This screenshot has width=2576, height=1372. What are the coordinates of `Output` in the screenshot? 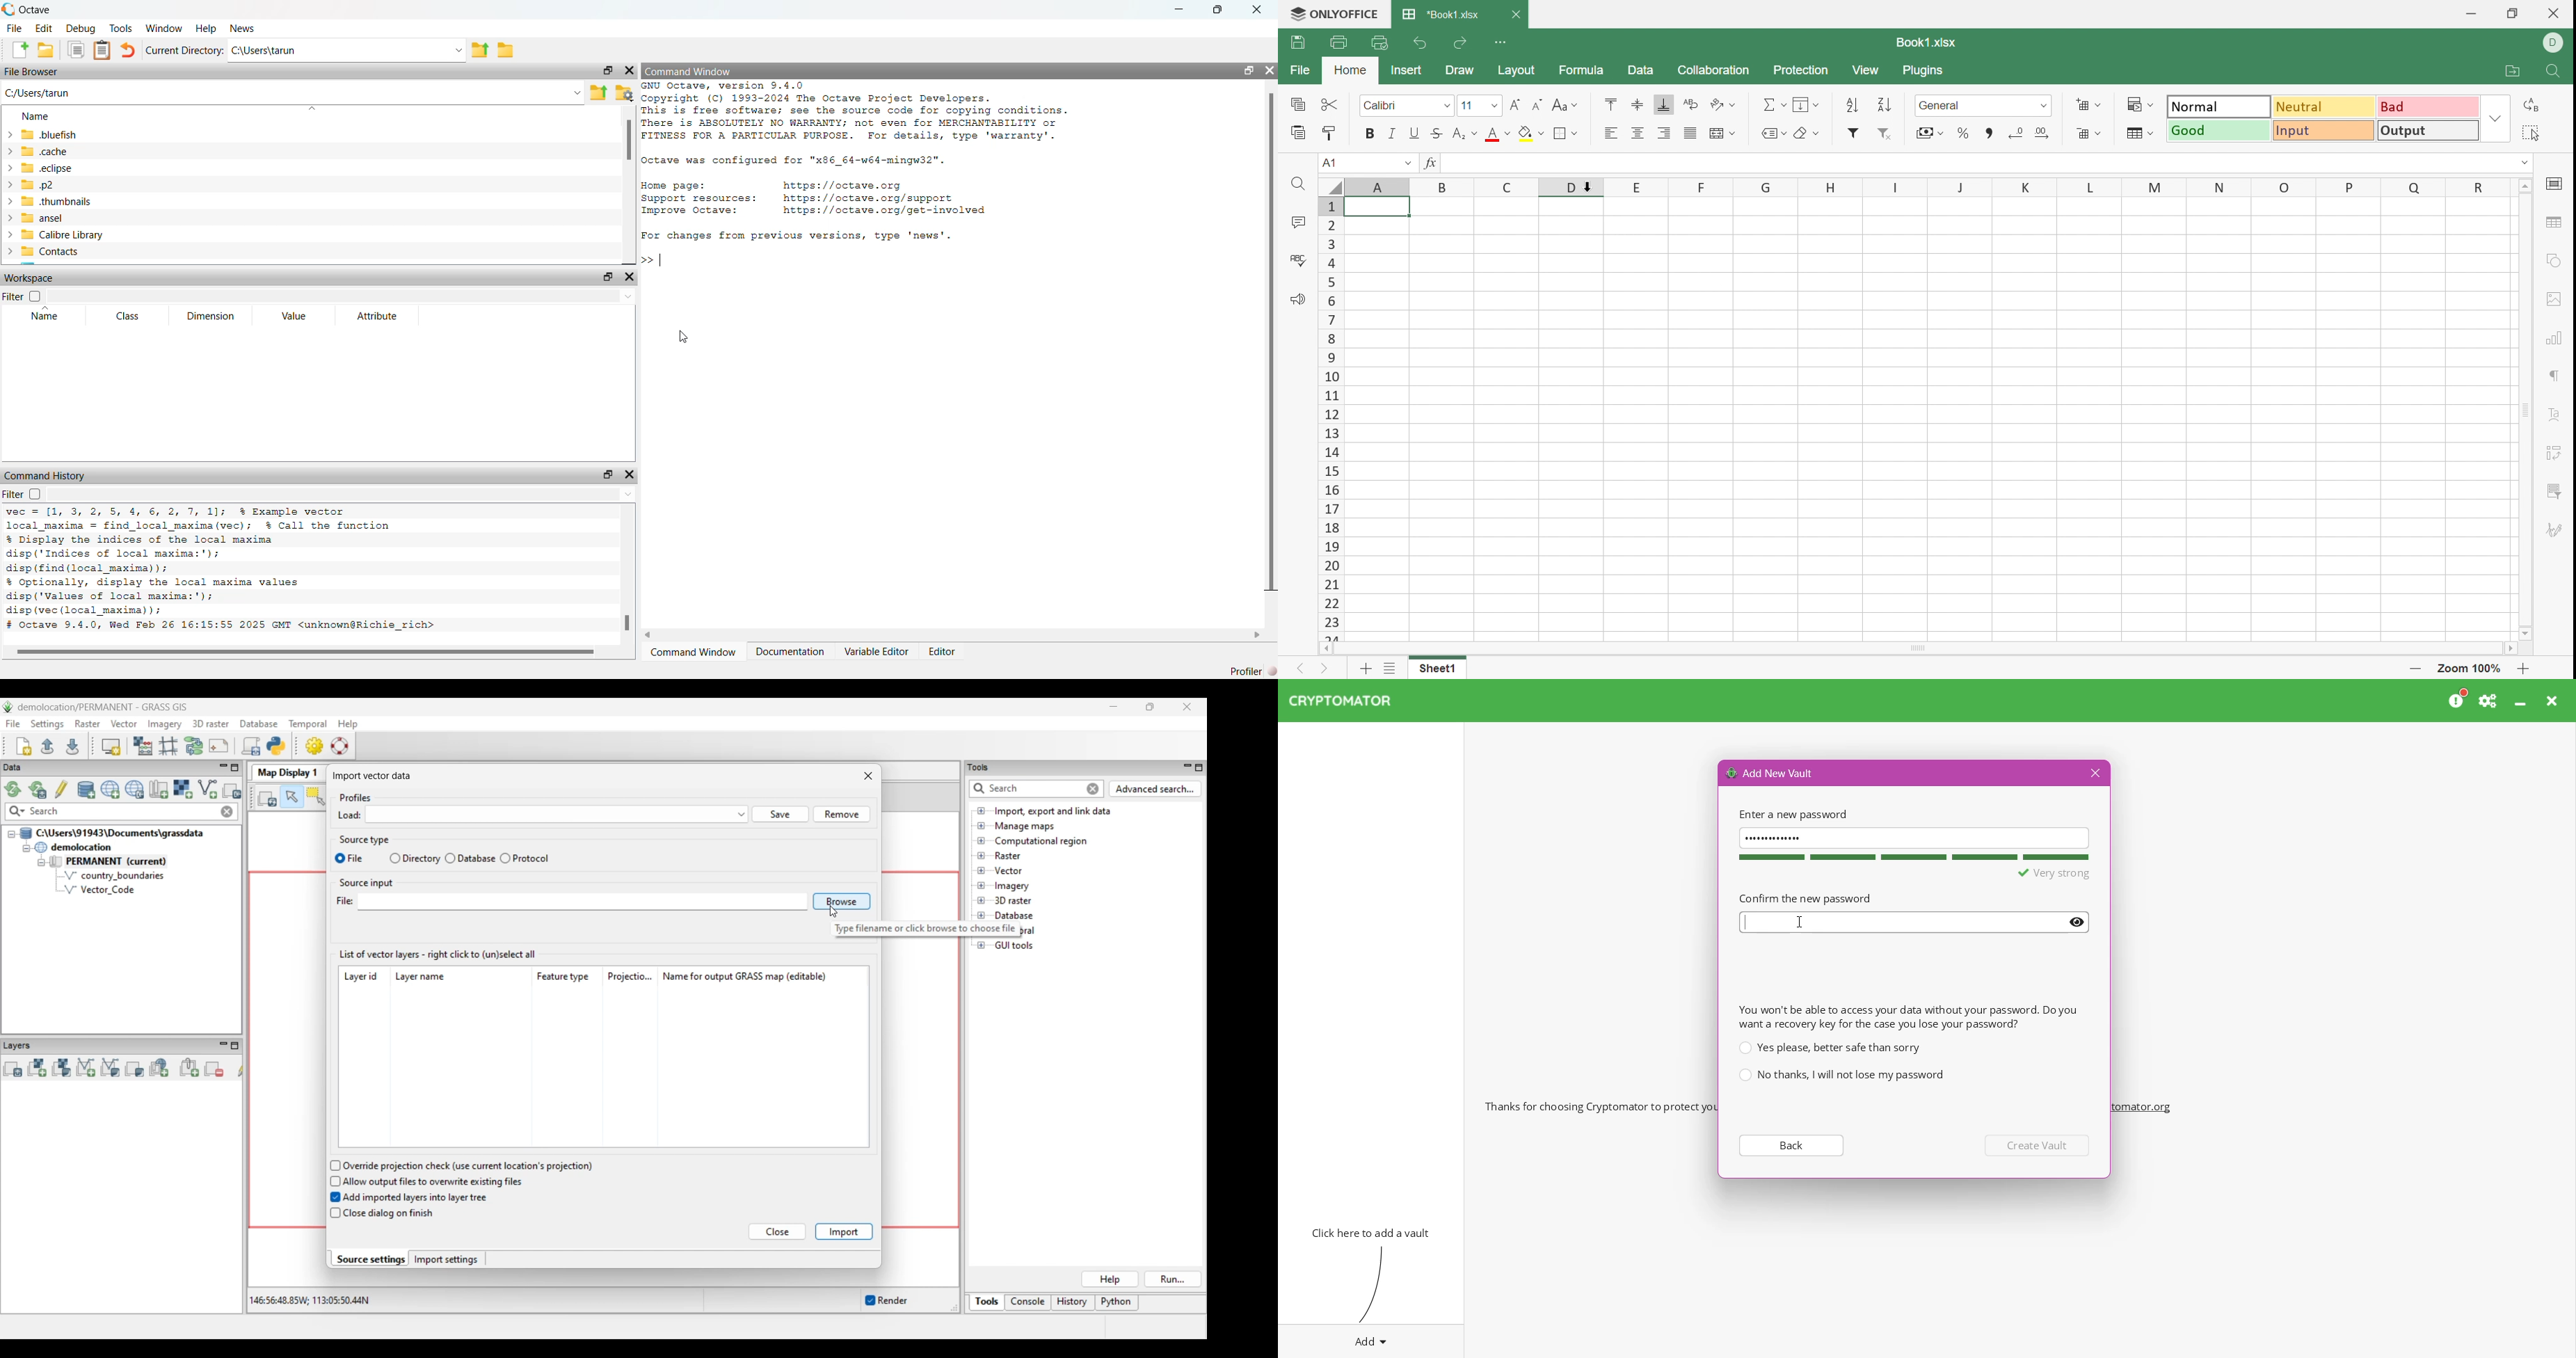 It's located at (2429, 130).